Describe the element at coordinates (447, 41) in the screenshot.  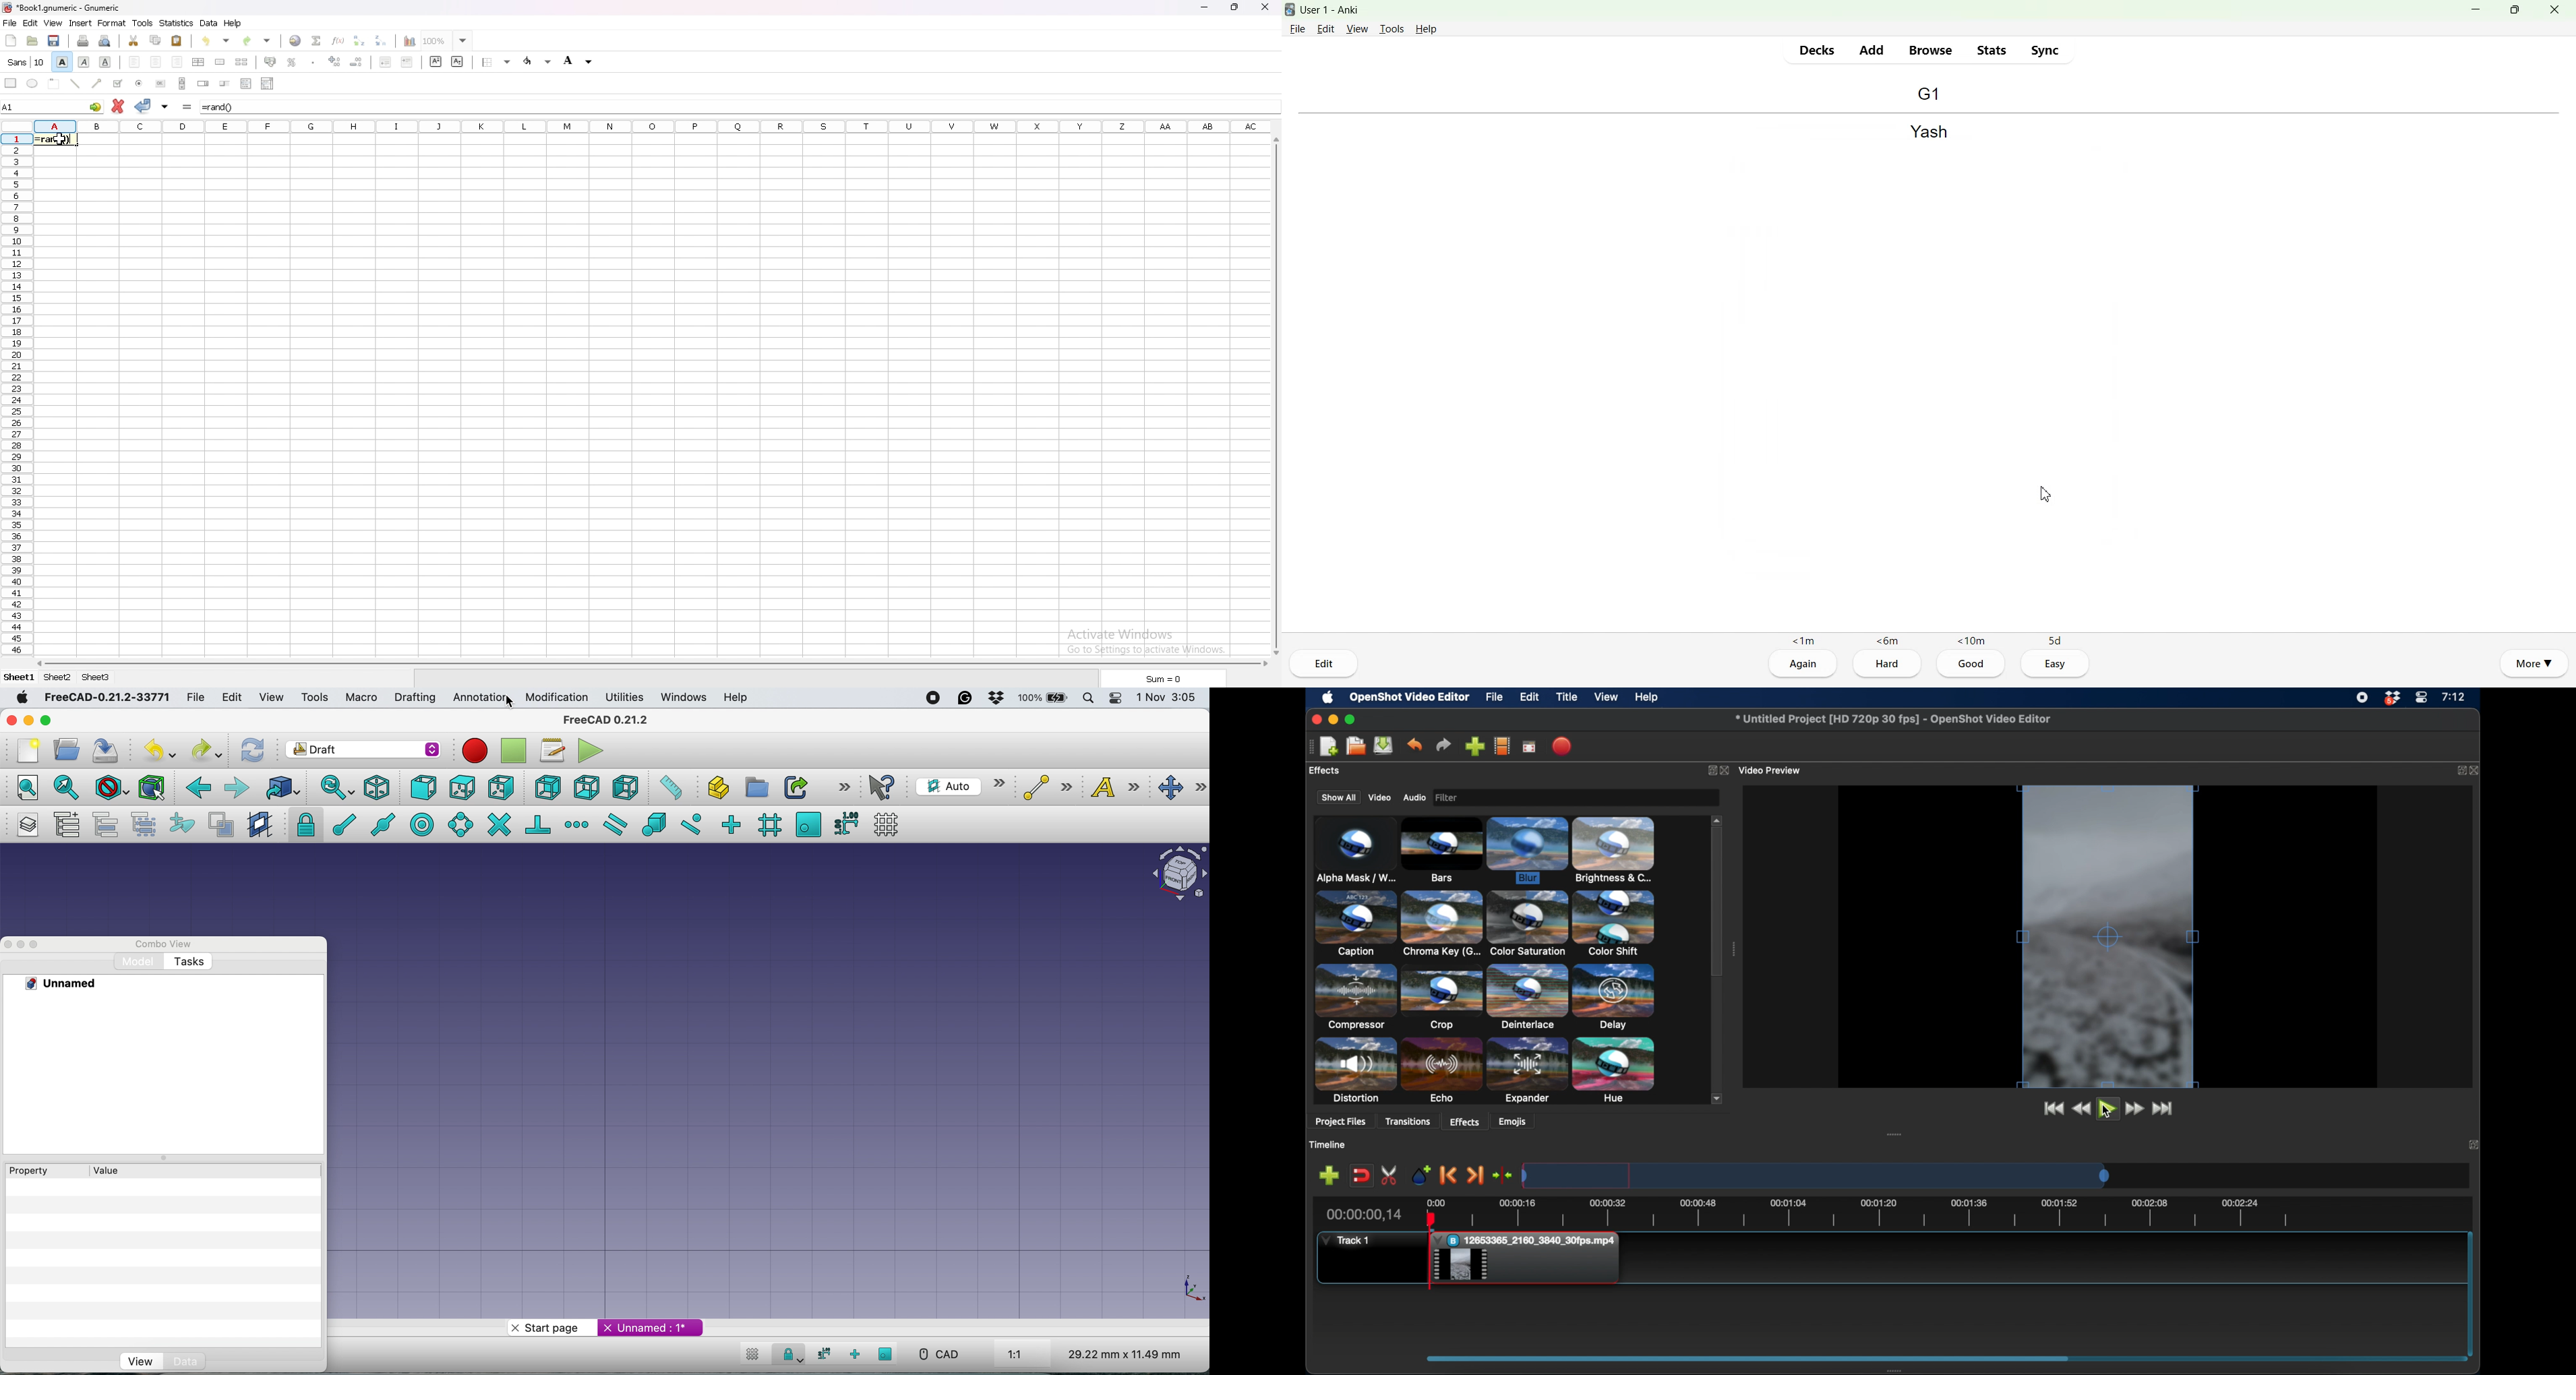
I see `zoom` at that location.